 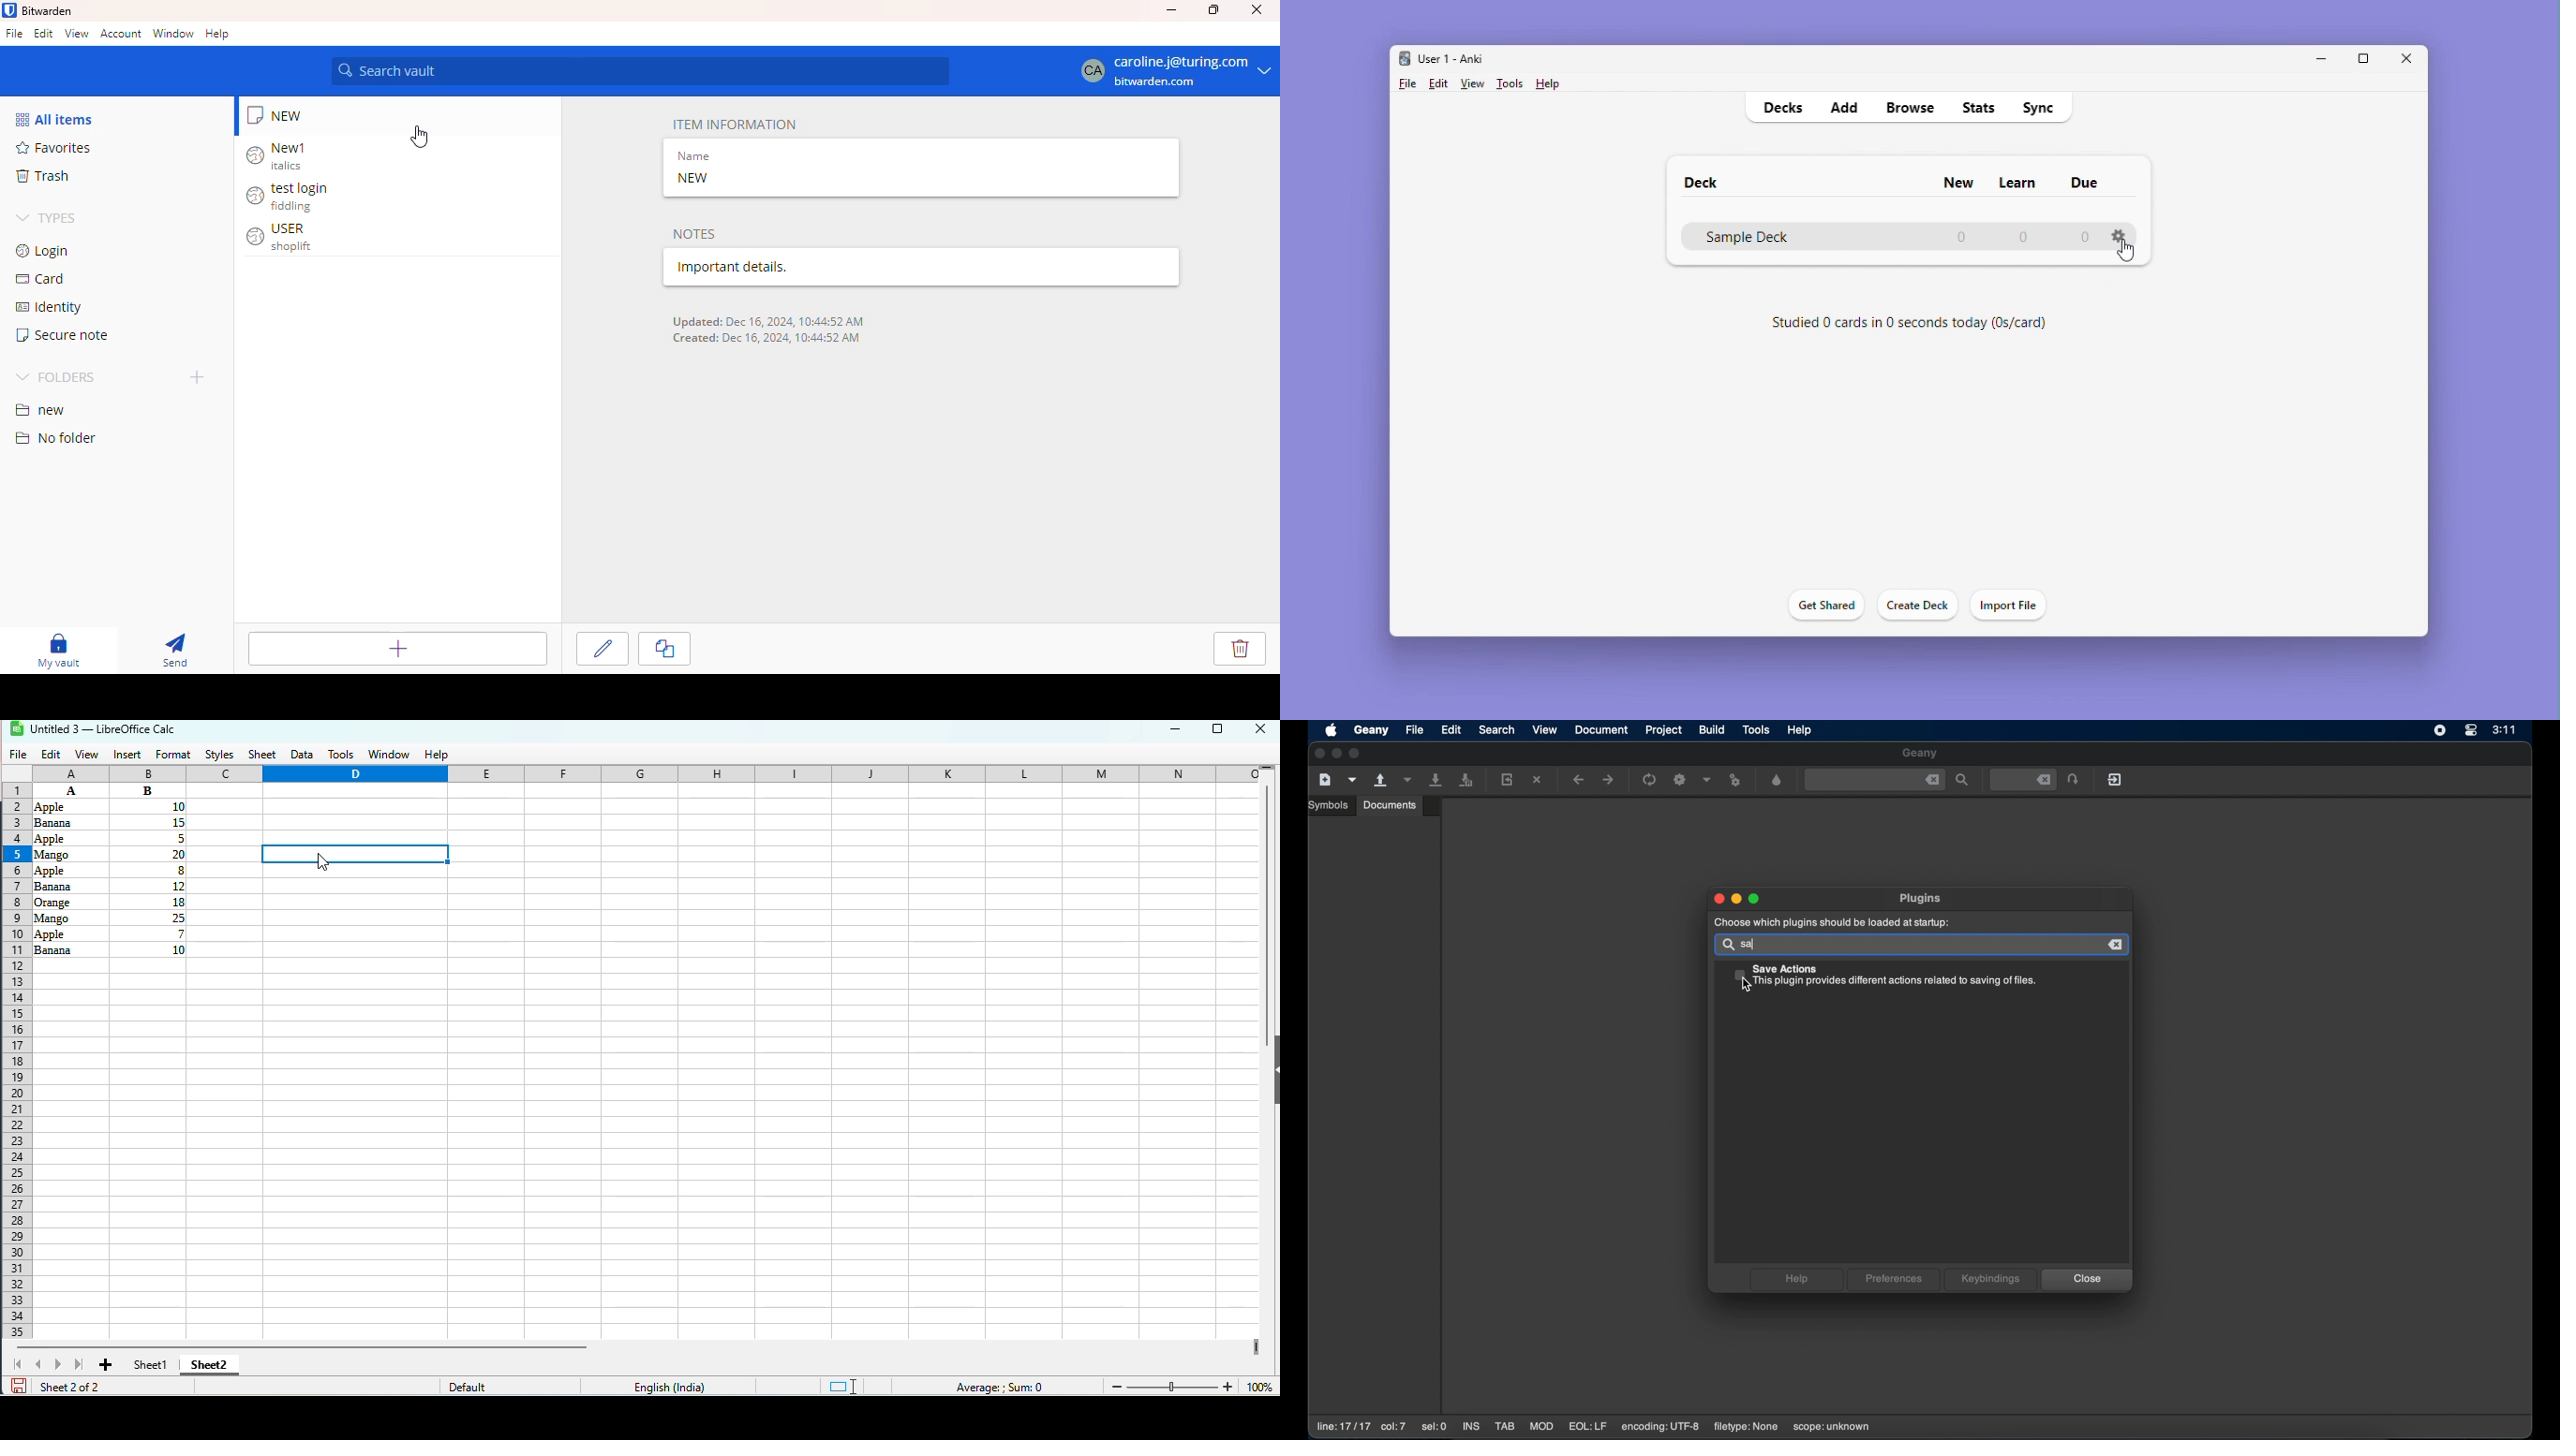 What do you see at coordinates (60, 1365) in the screenshot?
I see `scroll to next sheet` at bounding box center [60, 1365].